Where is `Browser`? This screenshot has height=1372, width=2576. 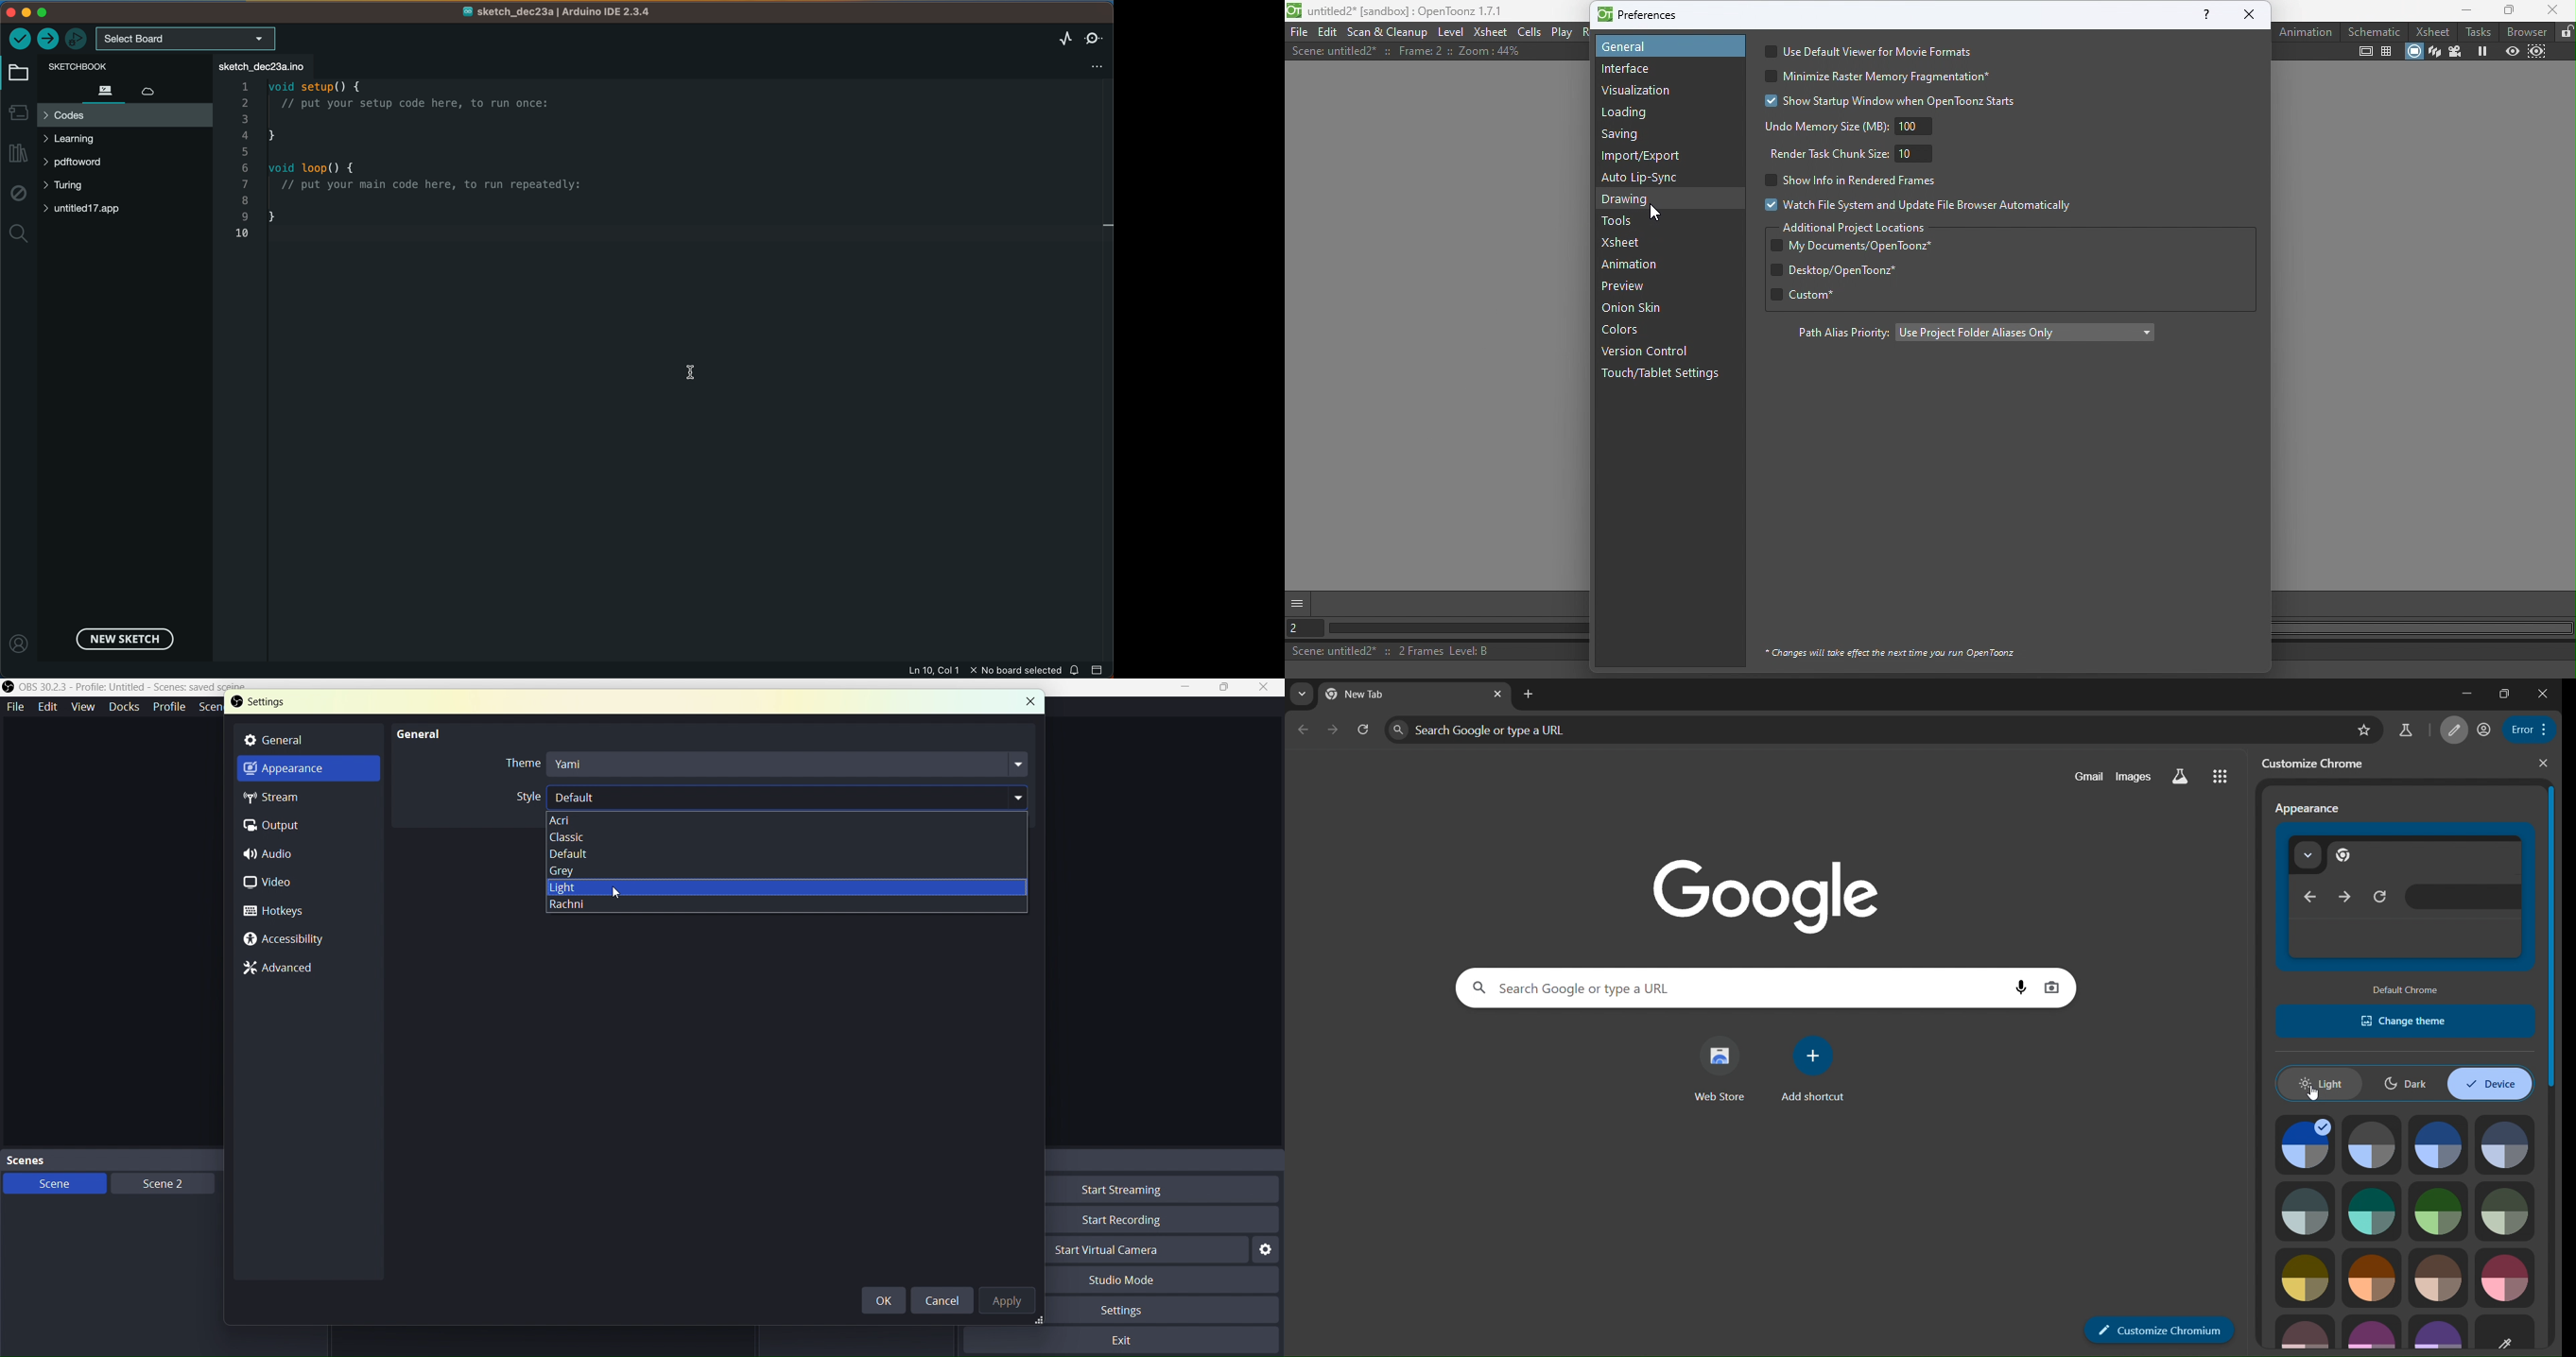 Browser is located at coordinates (2524, 31).